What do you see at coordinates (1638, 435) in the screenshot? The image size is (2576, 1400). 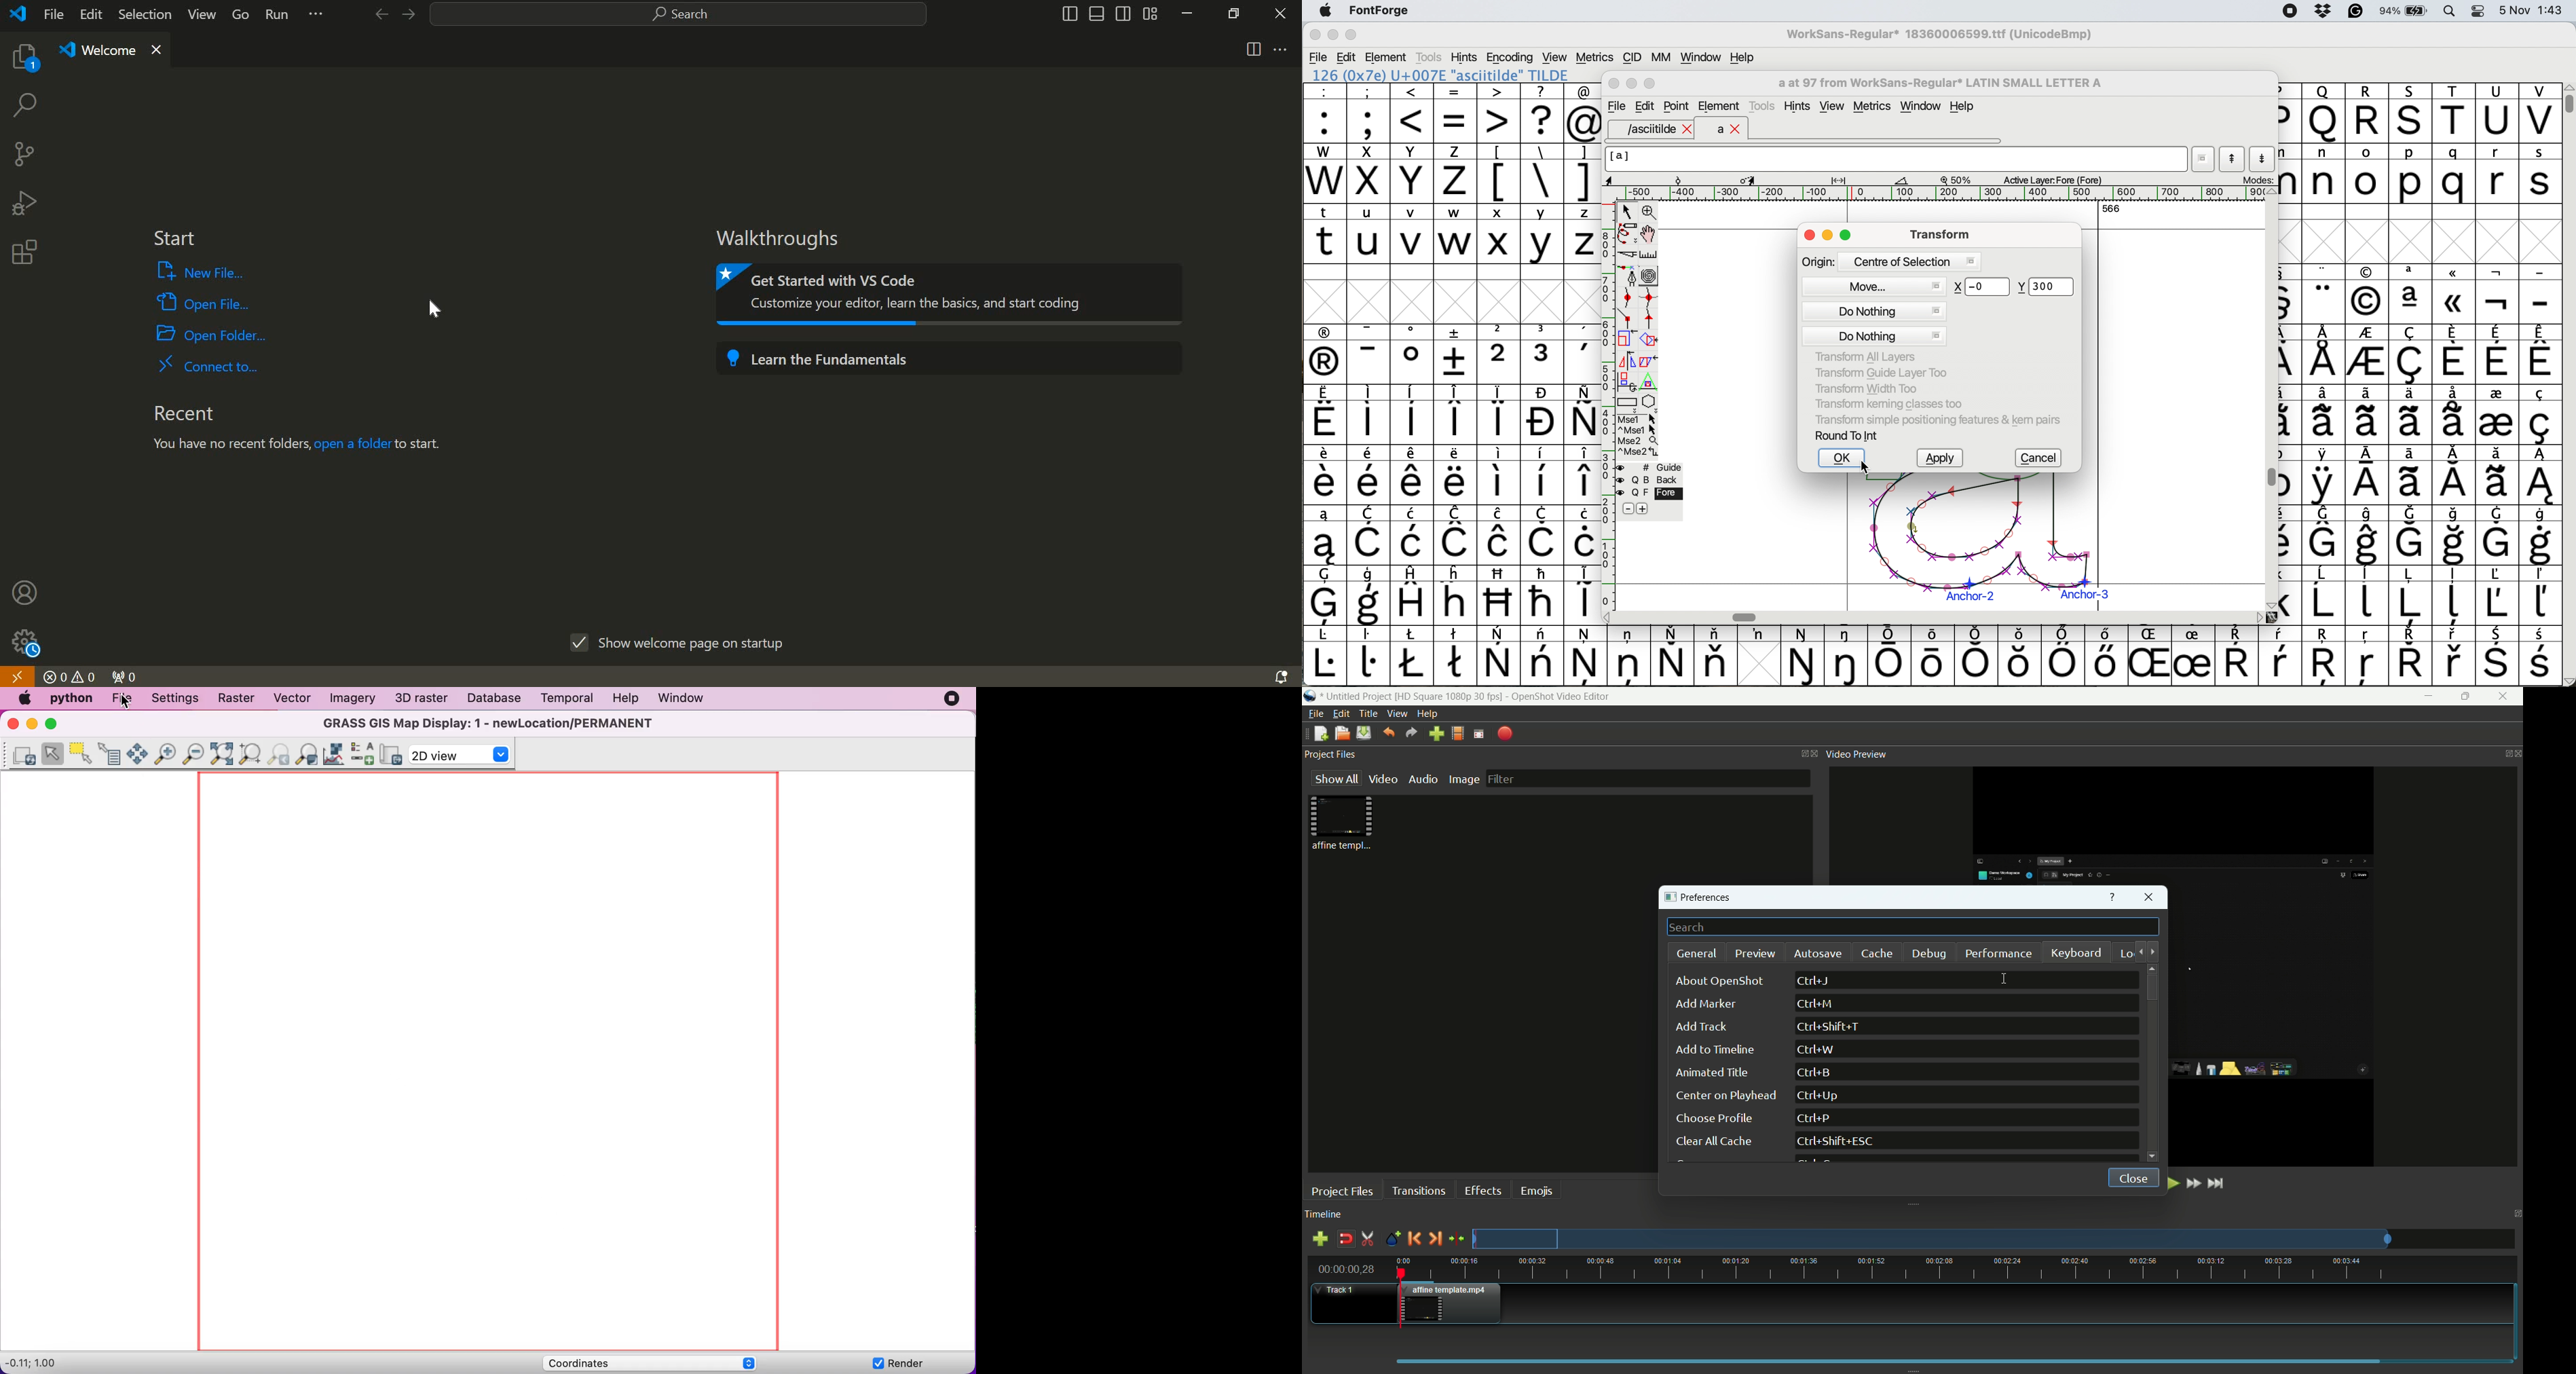 I see `more options` at bounding box center [1638, 435].